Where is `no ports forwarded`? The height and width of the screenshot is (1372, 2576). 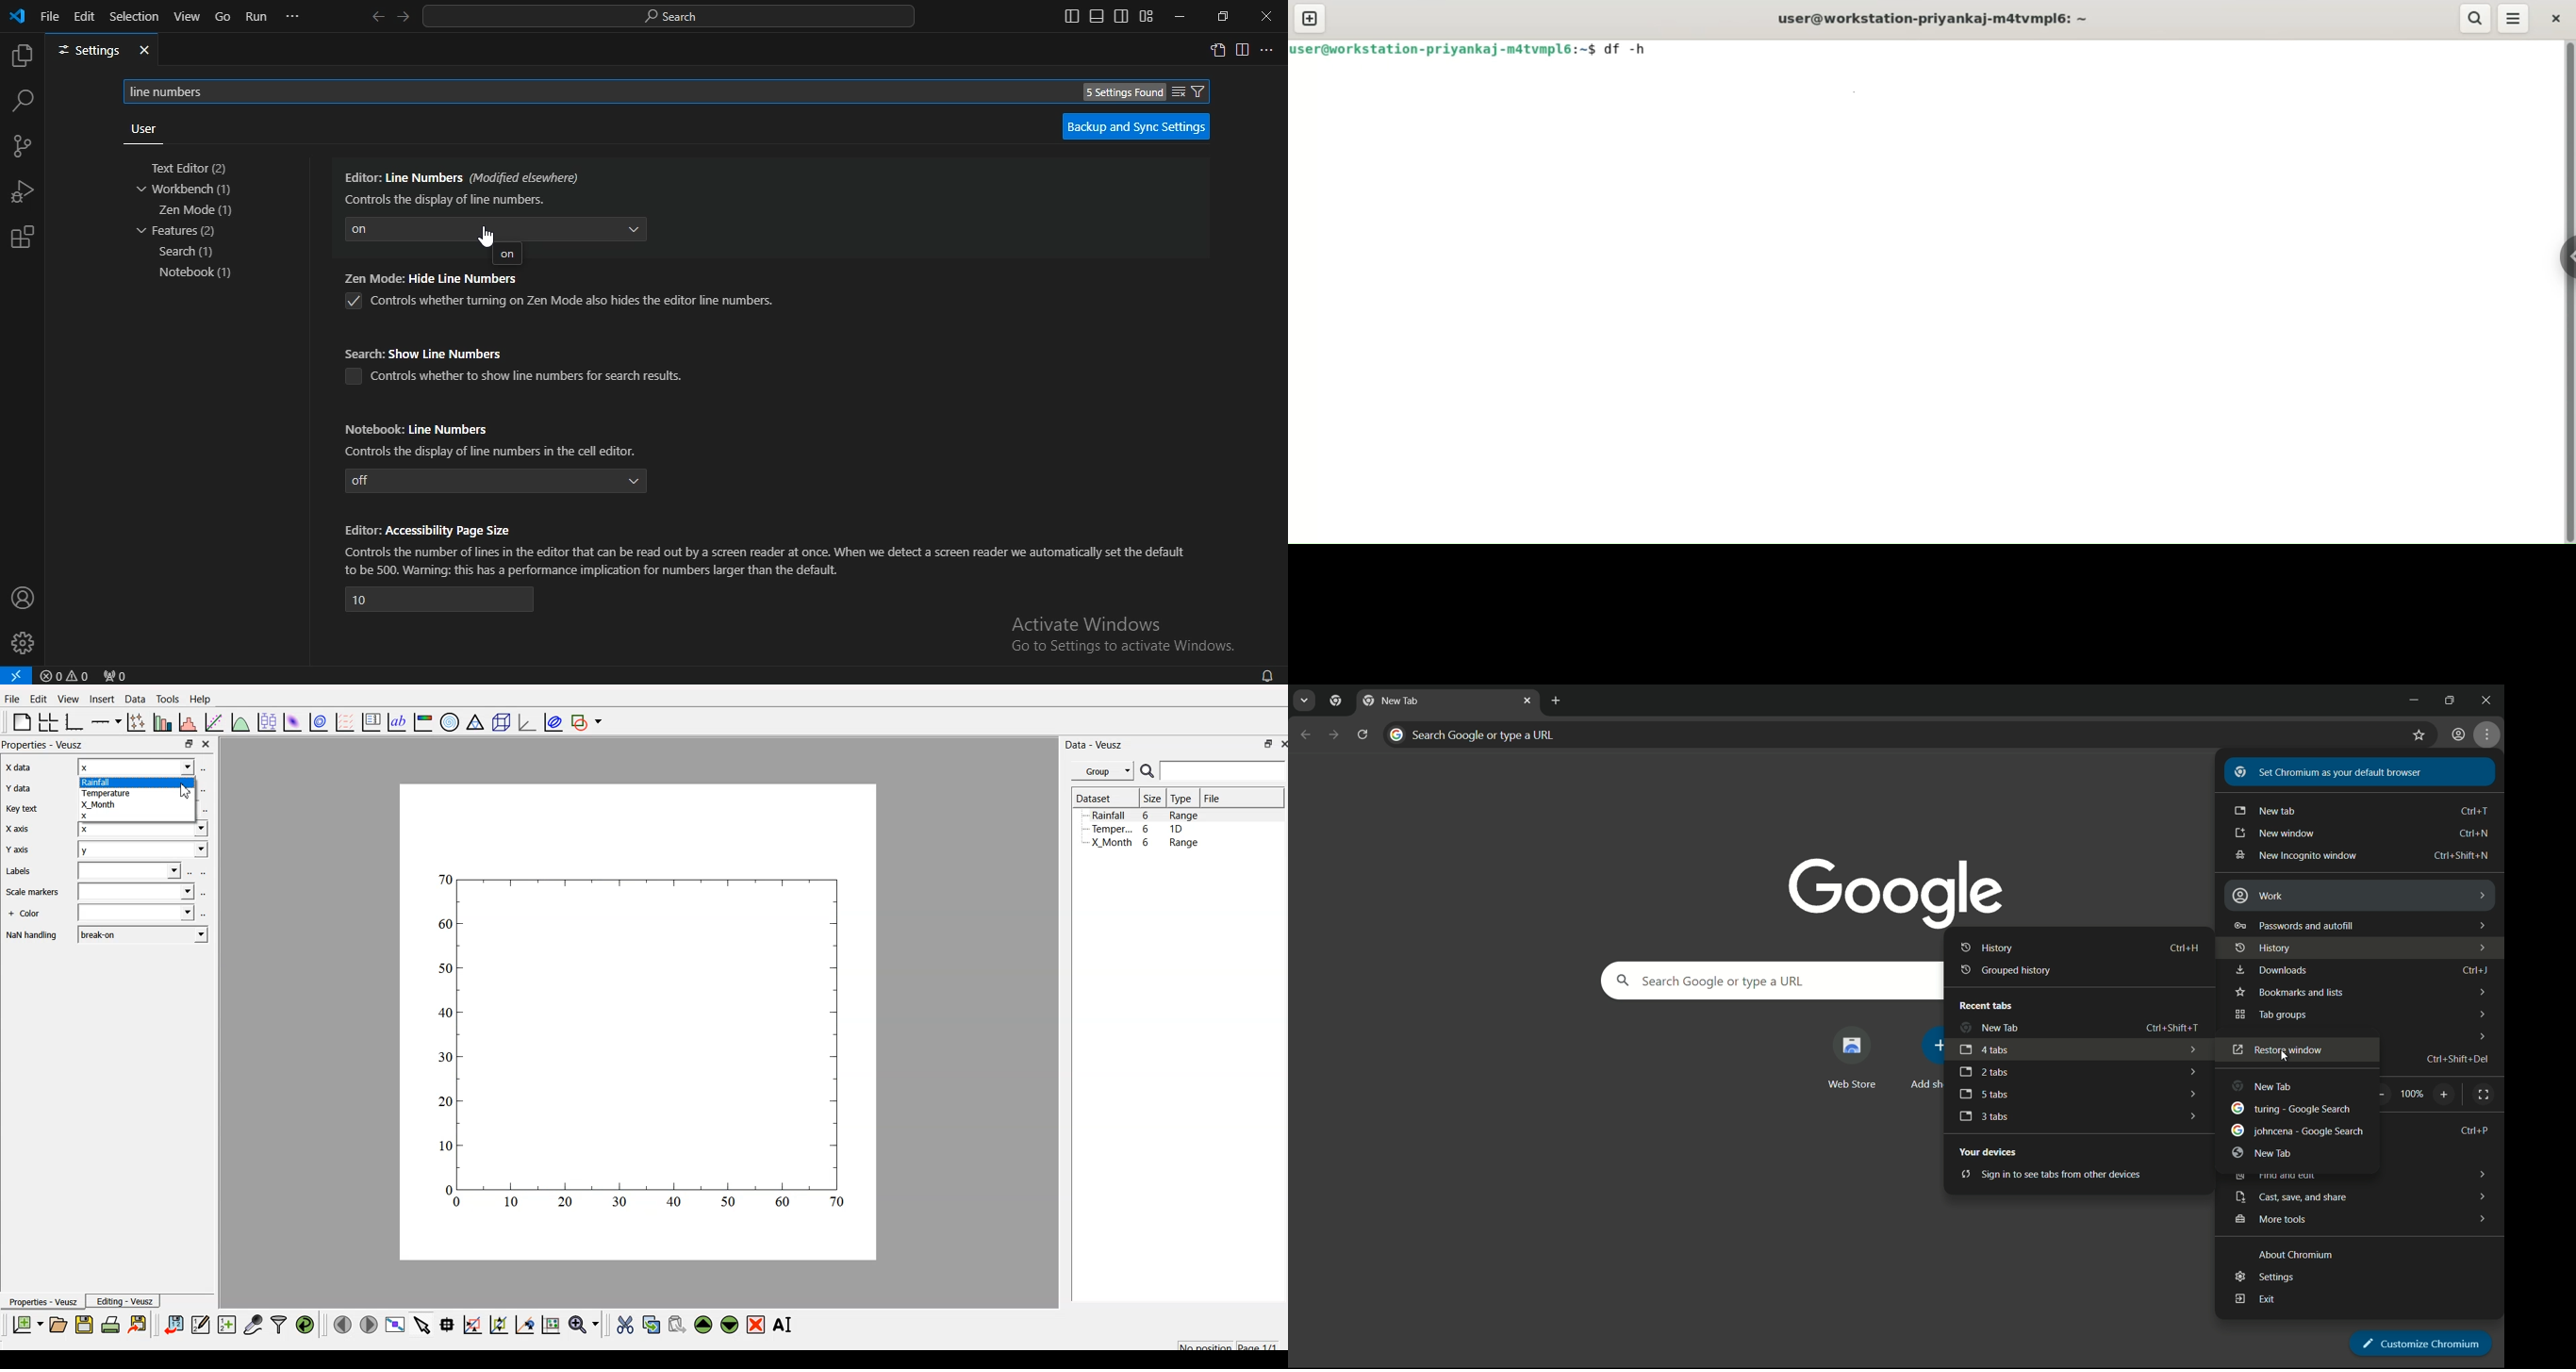
no ports forwarded is located at coordinates (117, 675).